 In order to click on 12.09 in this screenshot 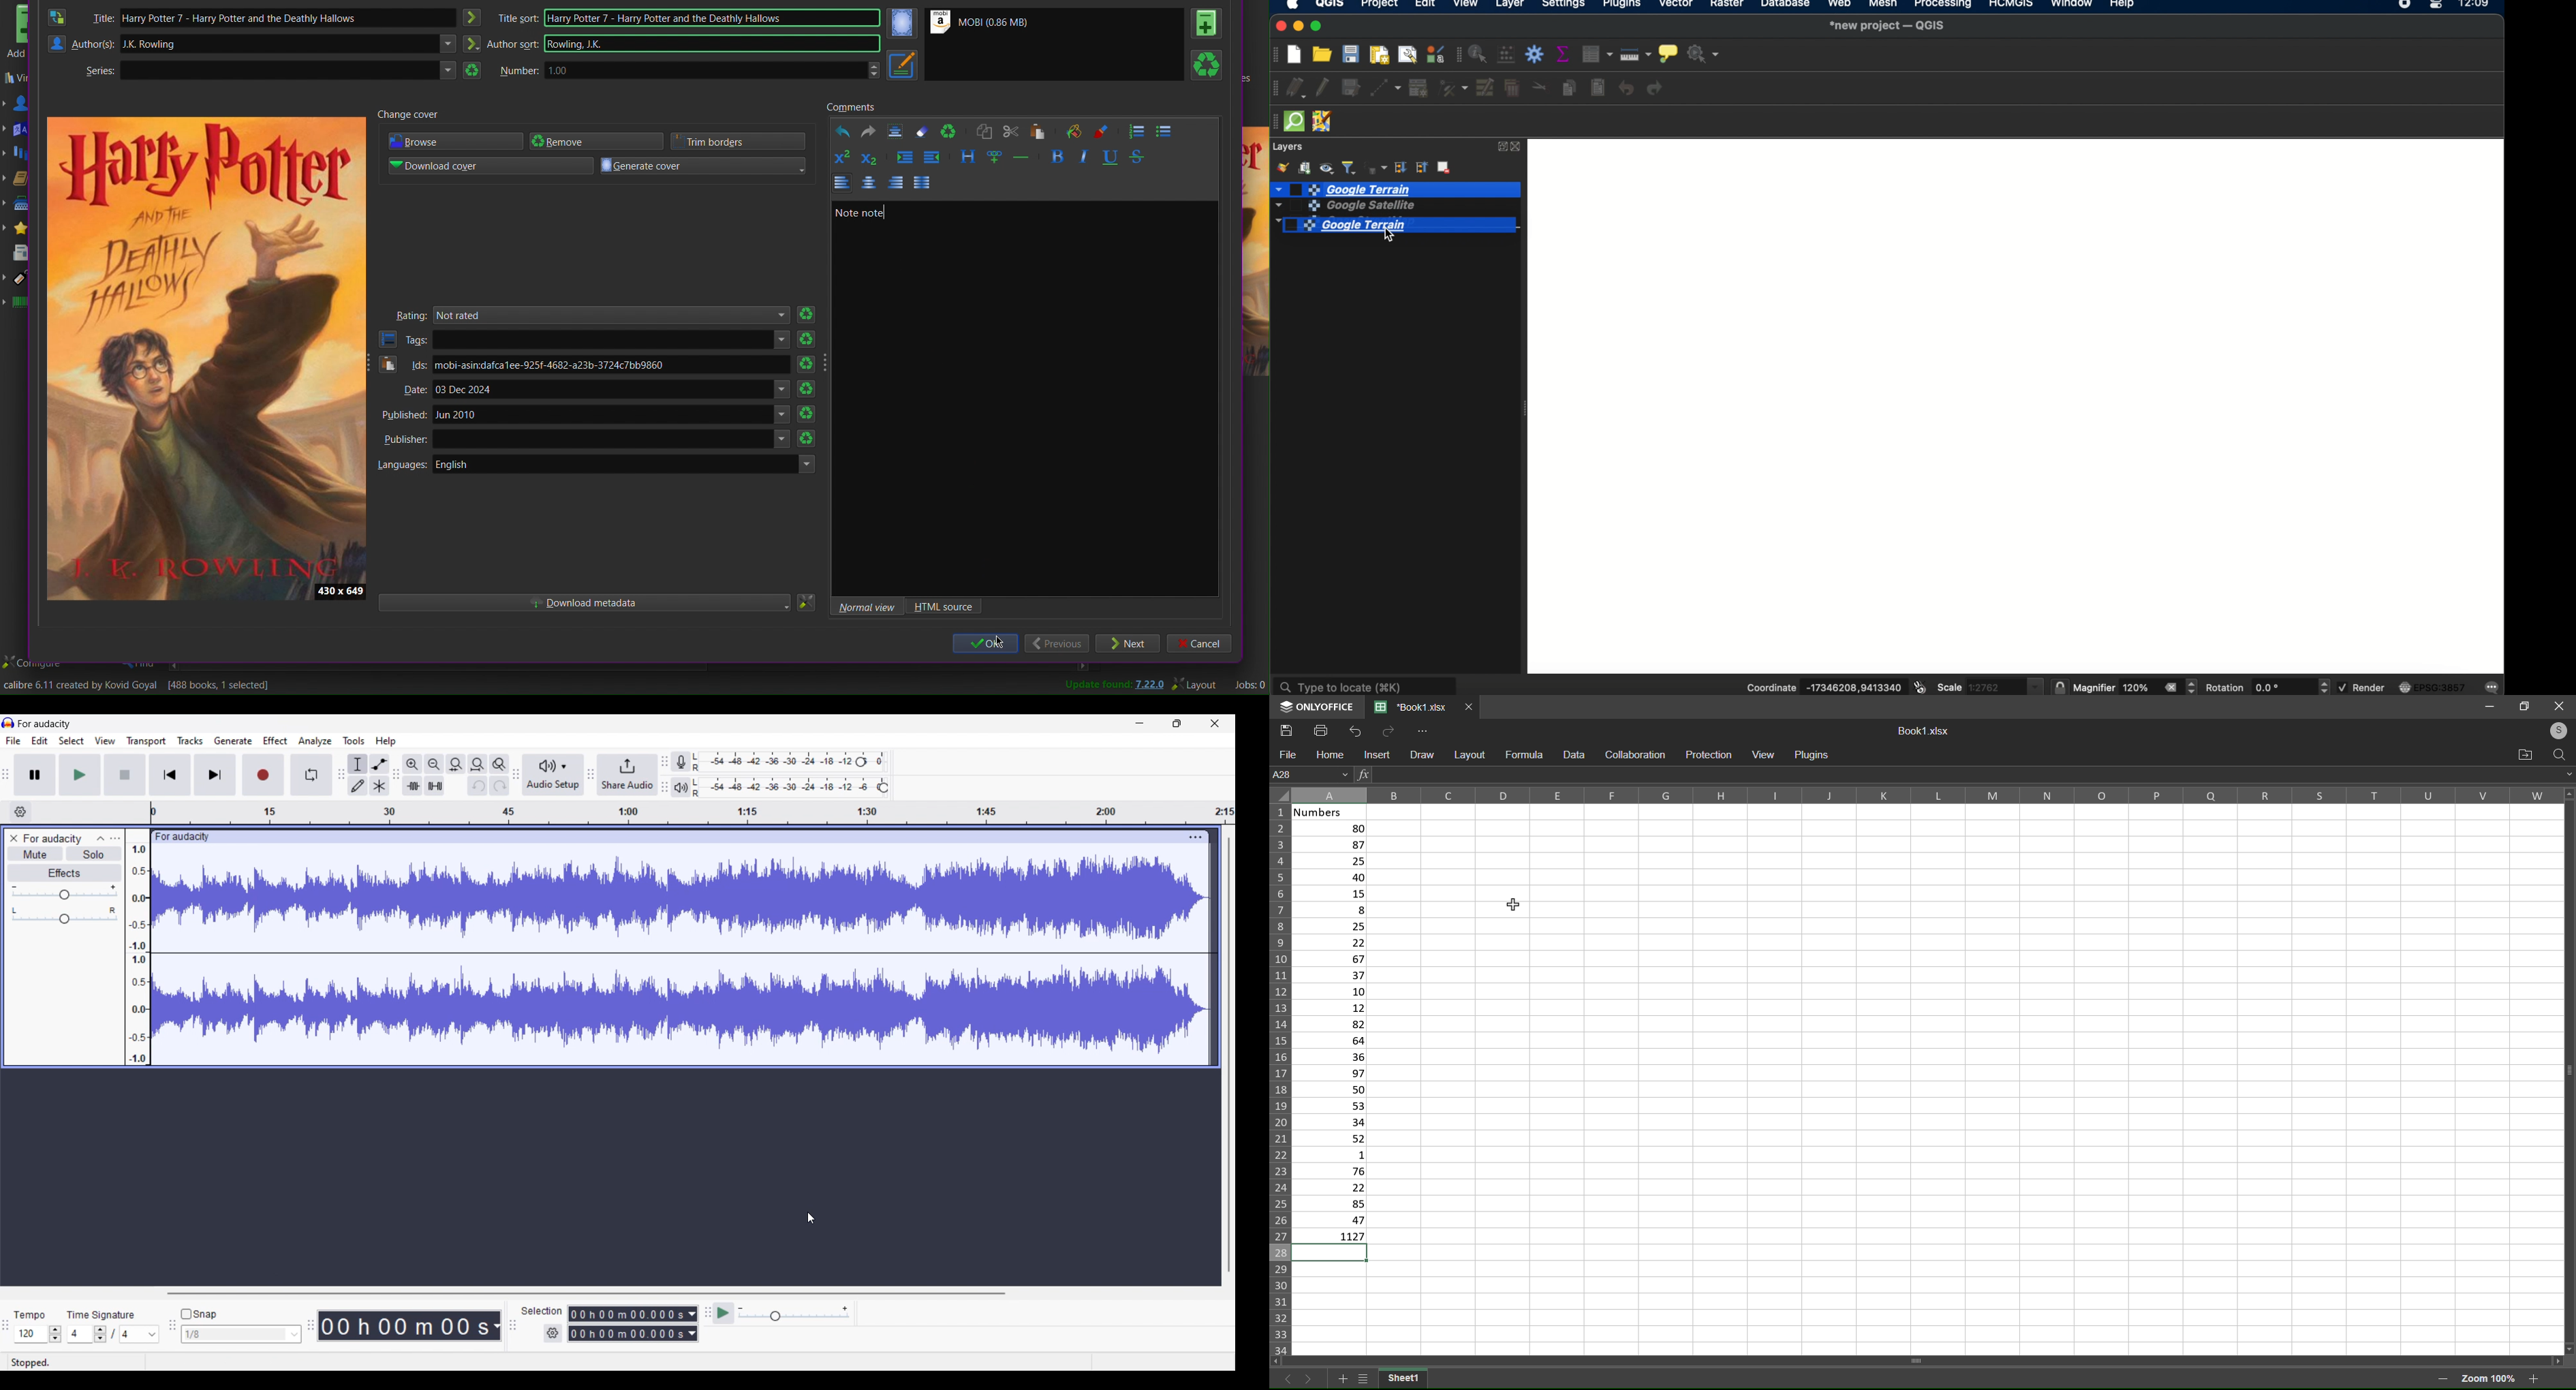, I will do `click(2479, 5)`.